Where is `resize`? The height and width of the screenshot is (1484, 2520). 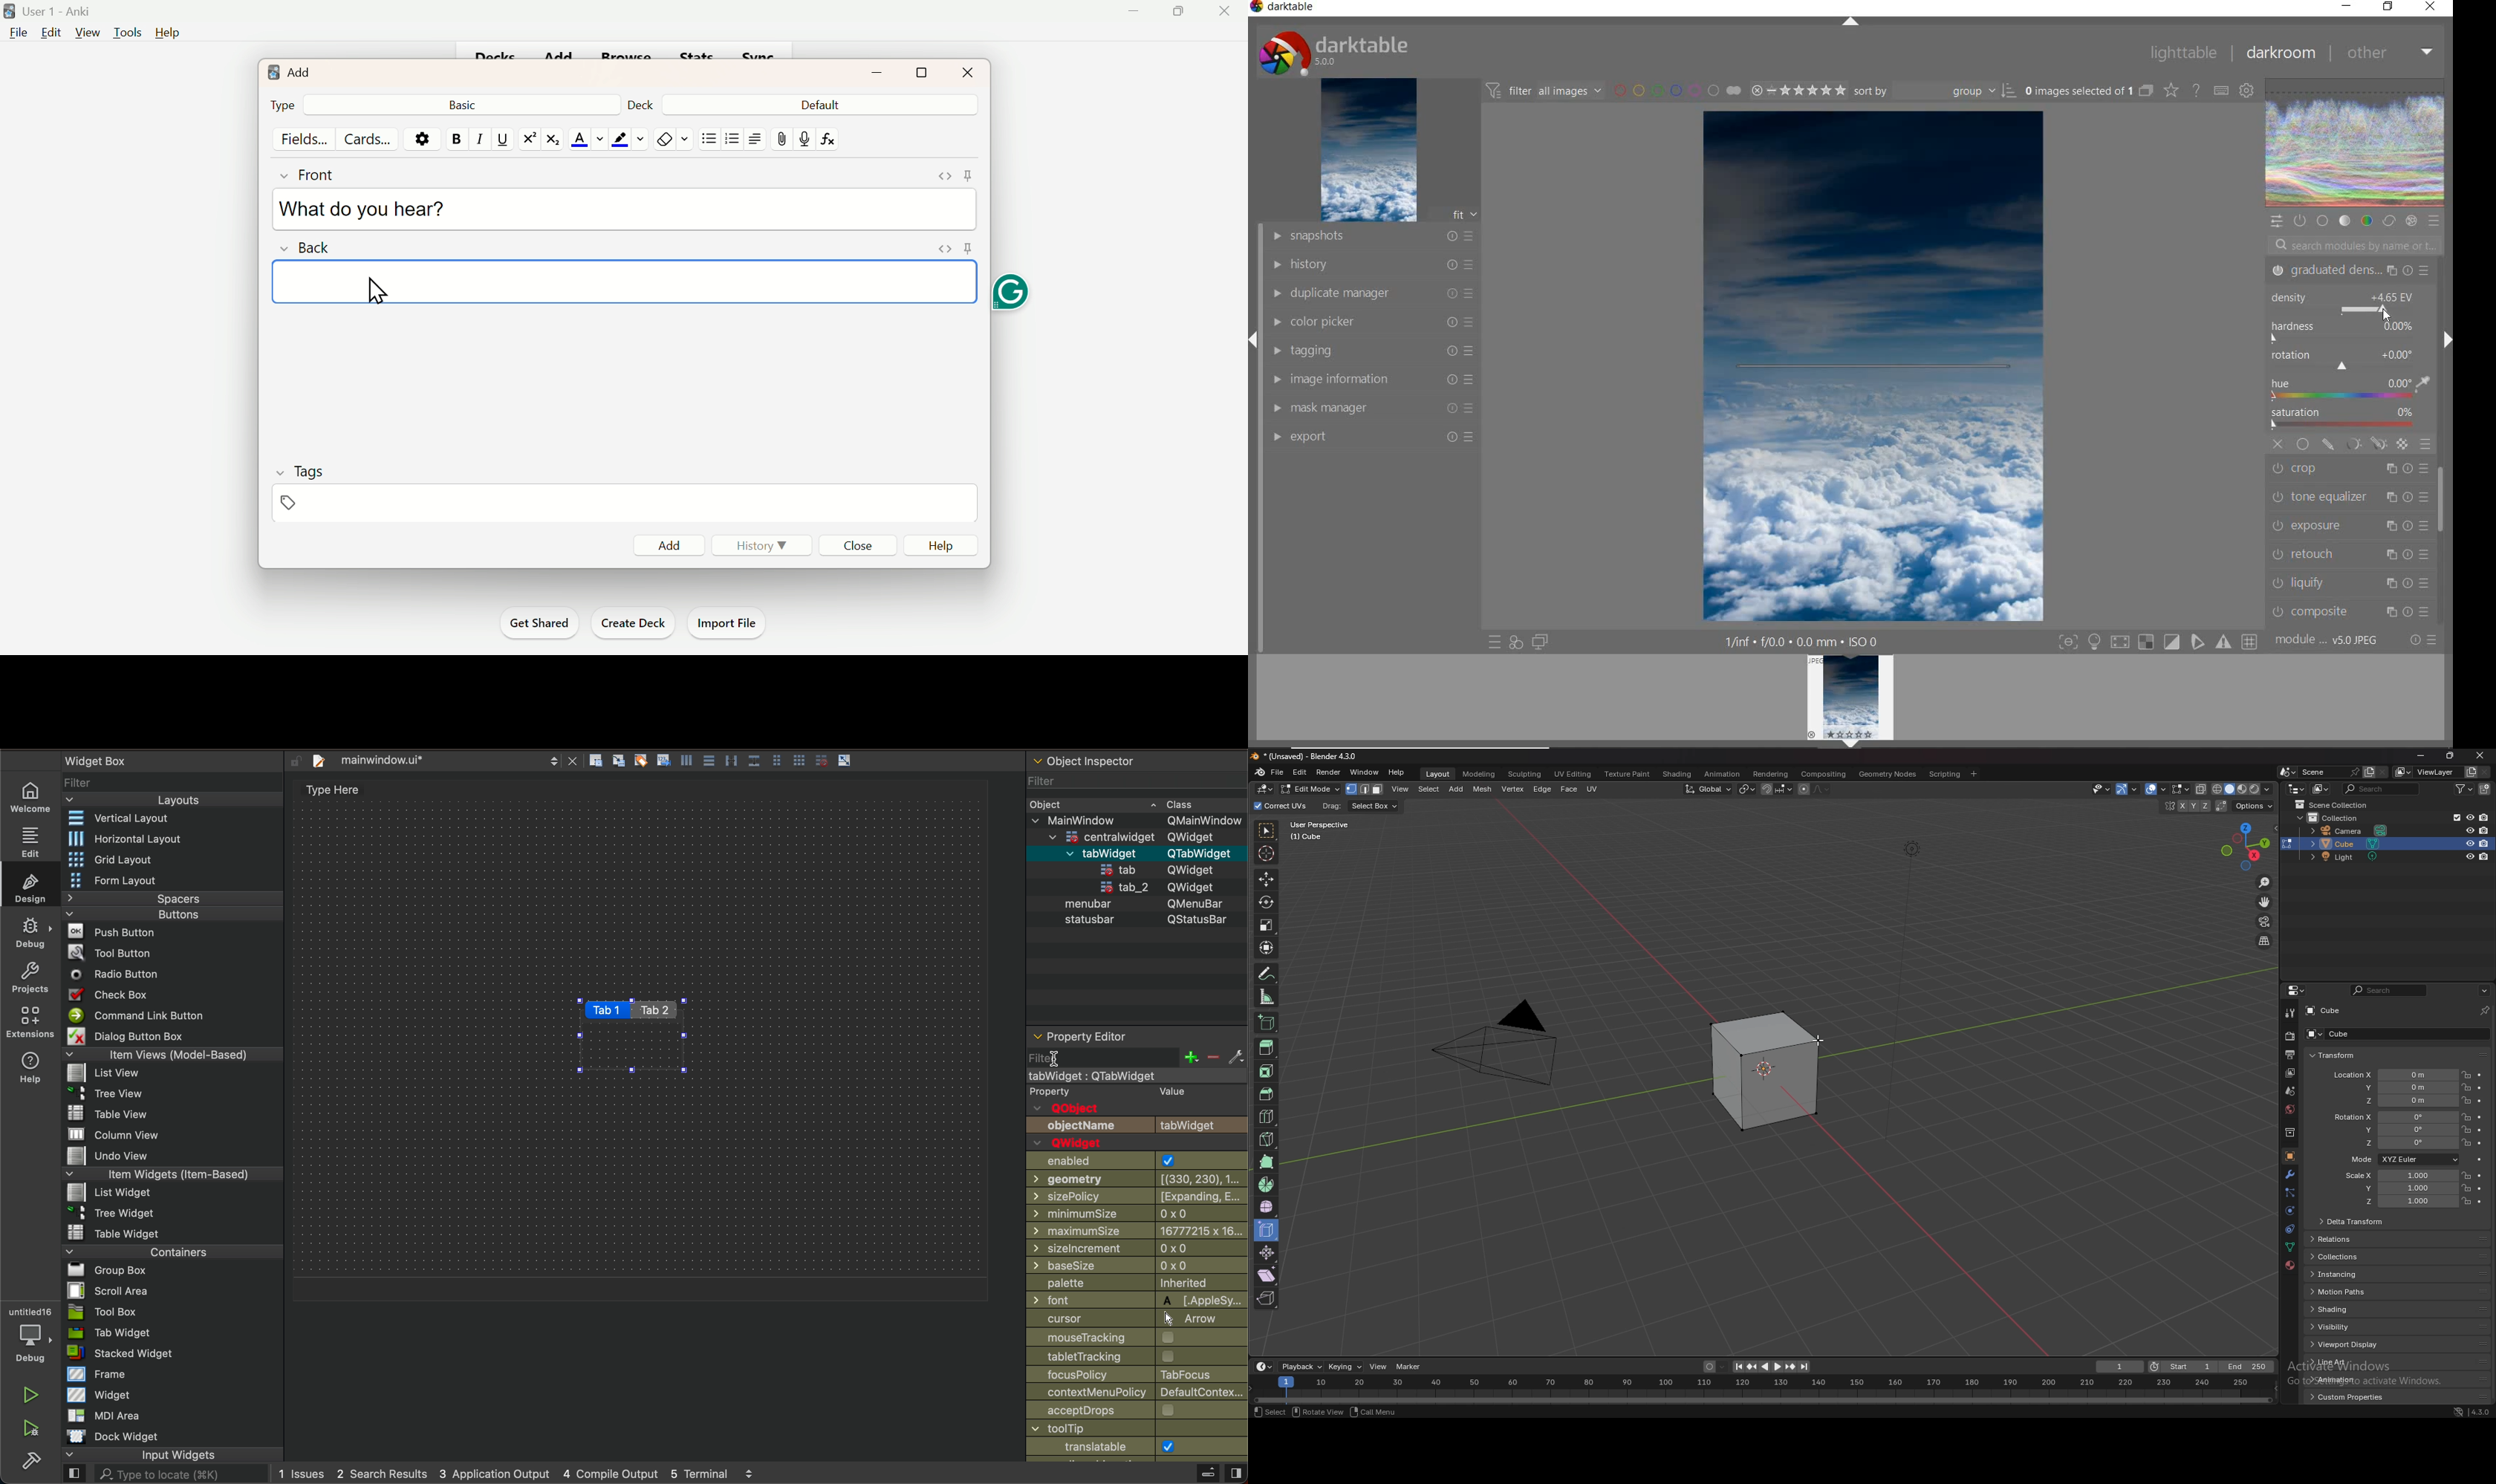
resize is located at coordinates (2450, 756).